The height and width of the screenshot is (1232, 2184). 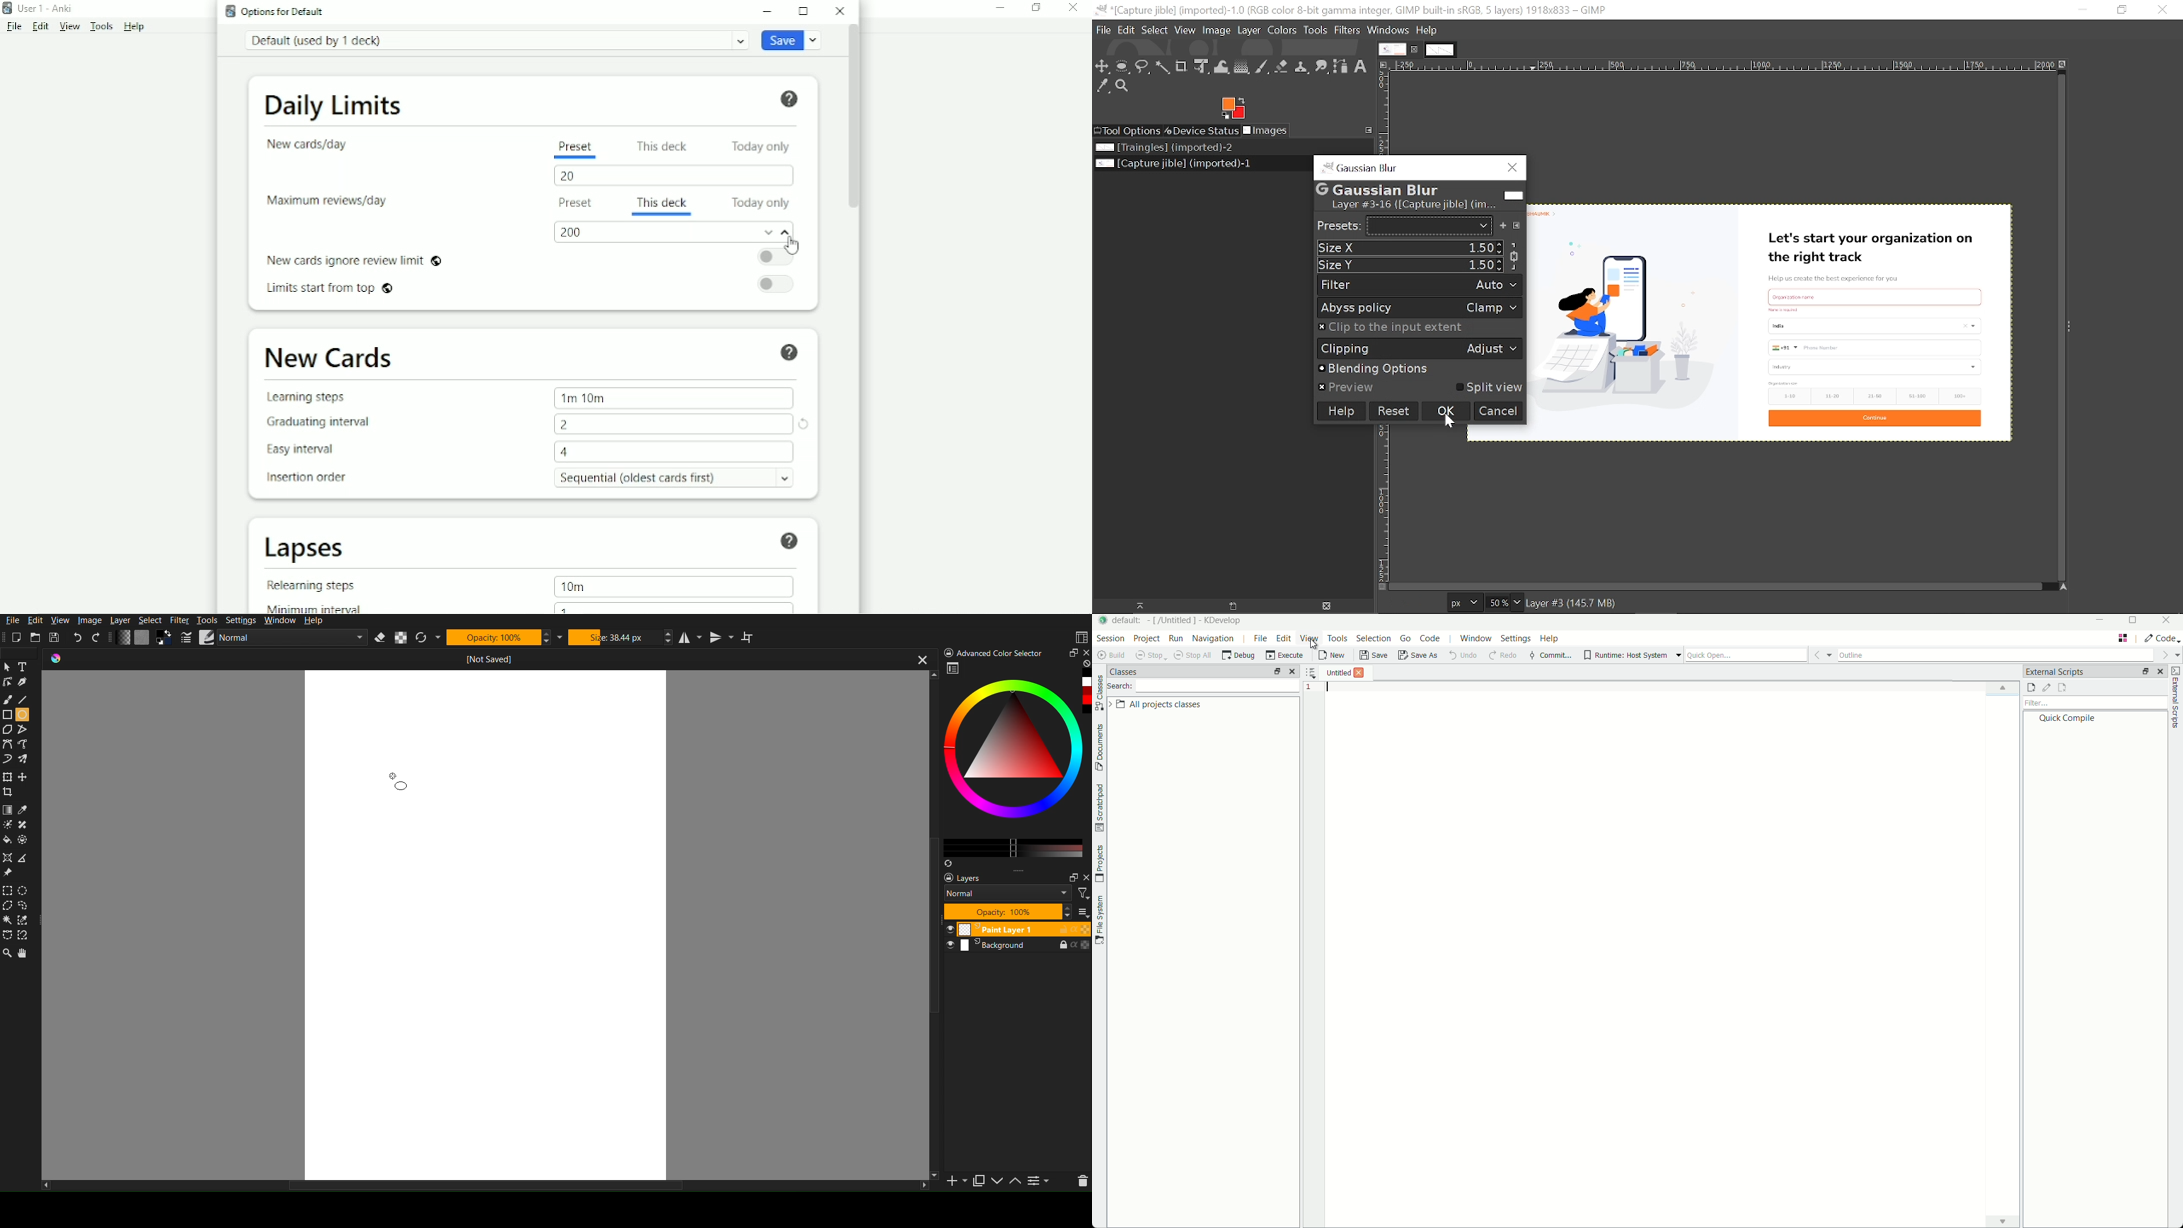 What do you see at coordinates (278, 11) in the screenshot?
I see `Options for Default` at bounding box center [278, 11].